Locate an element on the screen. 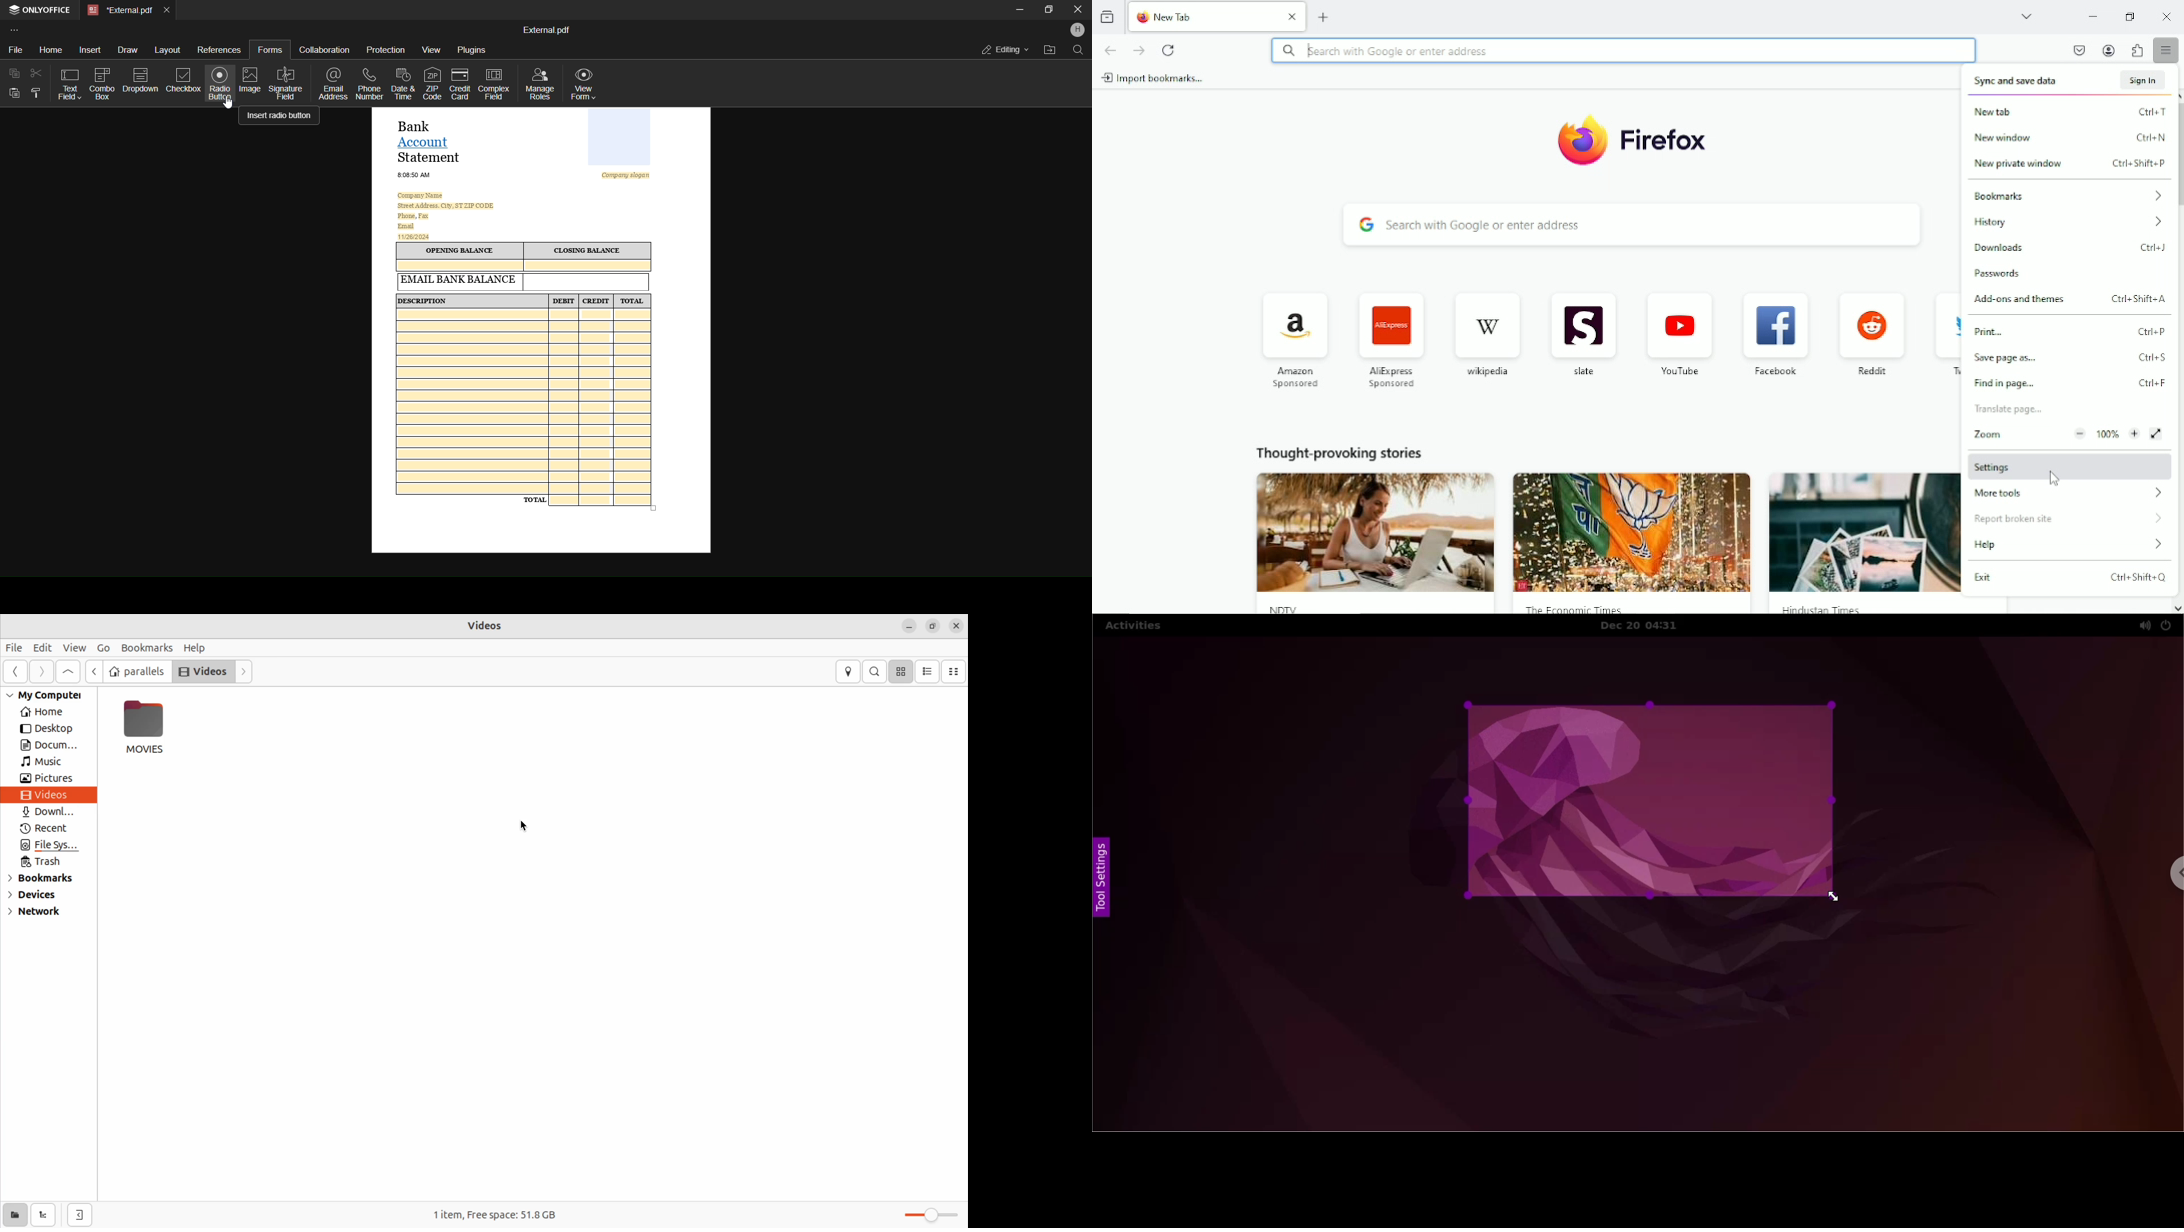 This screenshot has width=2184, height=1232. exit is located at coordinates (2070, 577).